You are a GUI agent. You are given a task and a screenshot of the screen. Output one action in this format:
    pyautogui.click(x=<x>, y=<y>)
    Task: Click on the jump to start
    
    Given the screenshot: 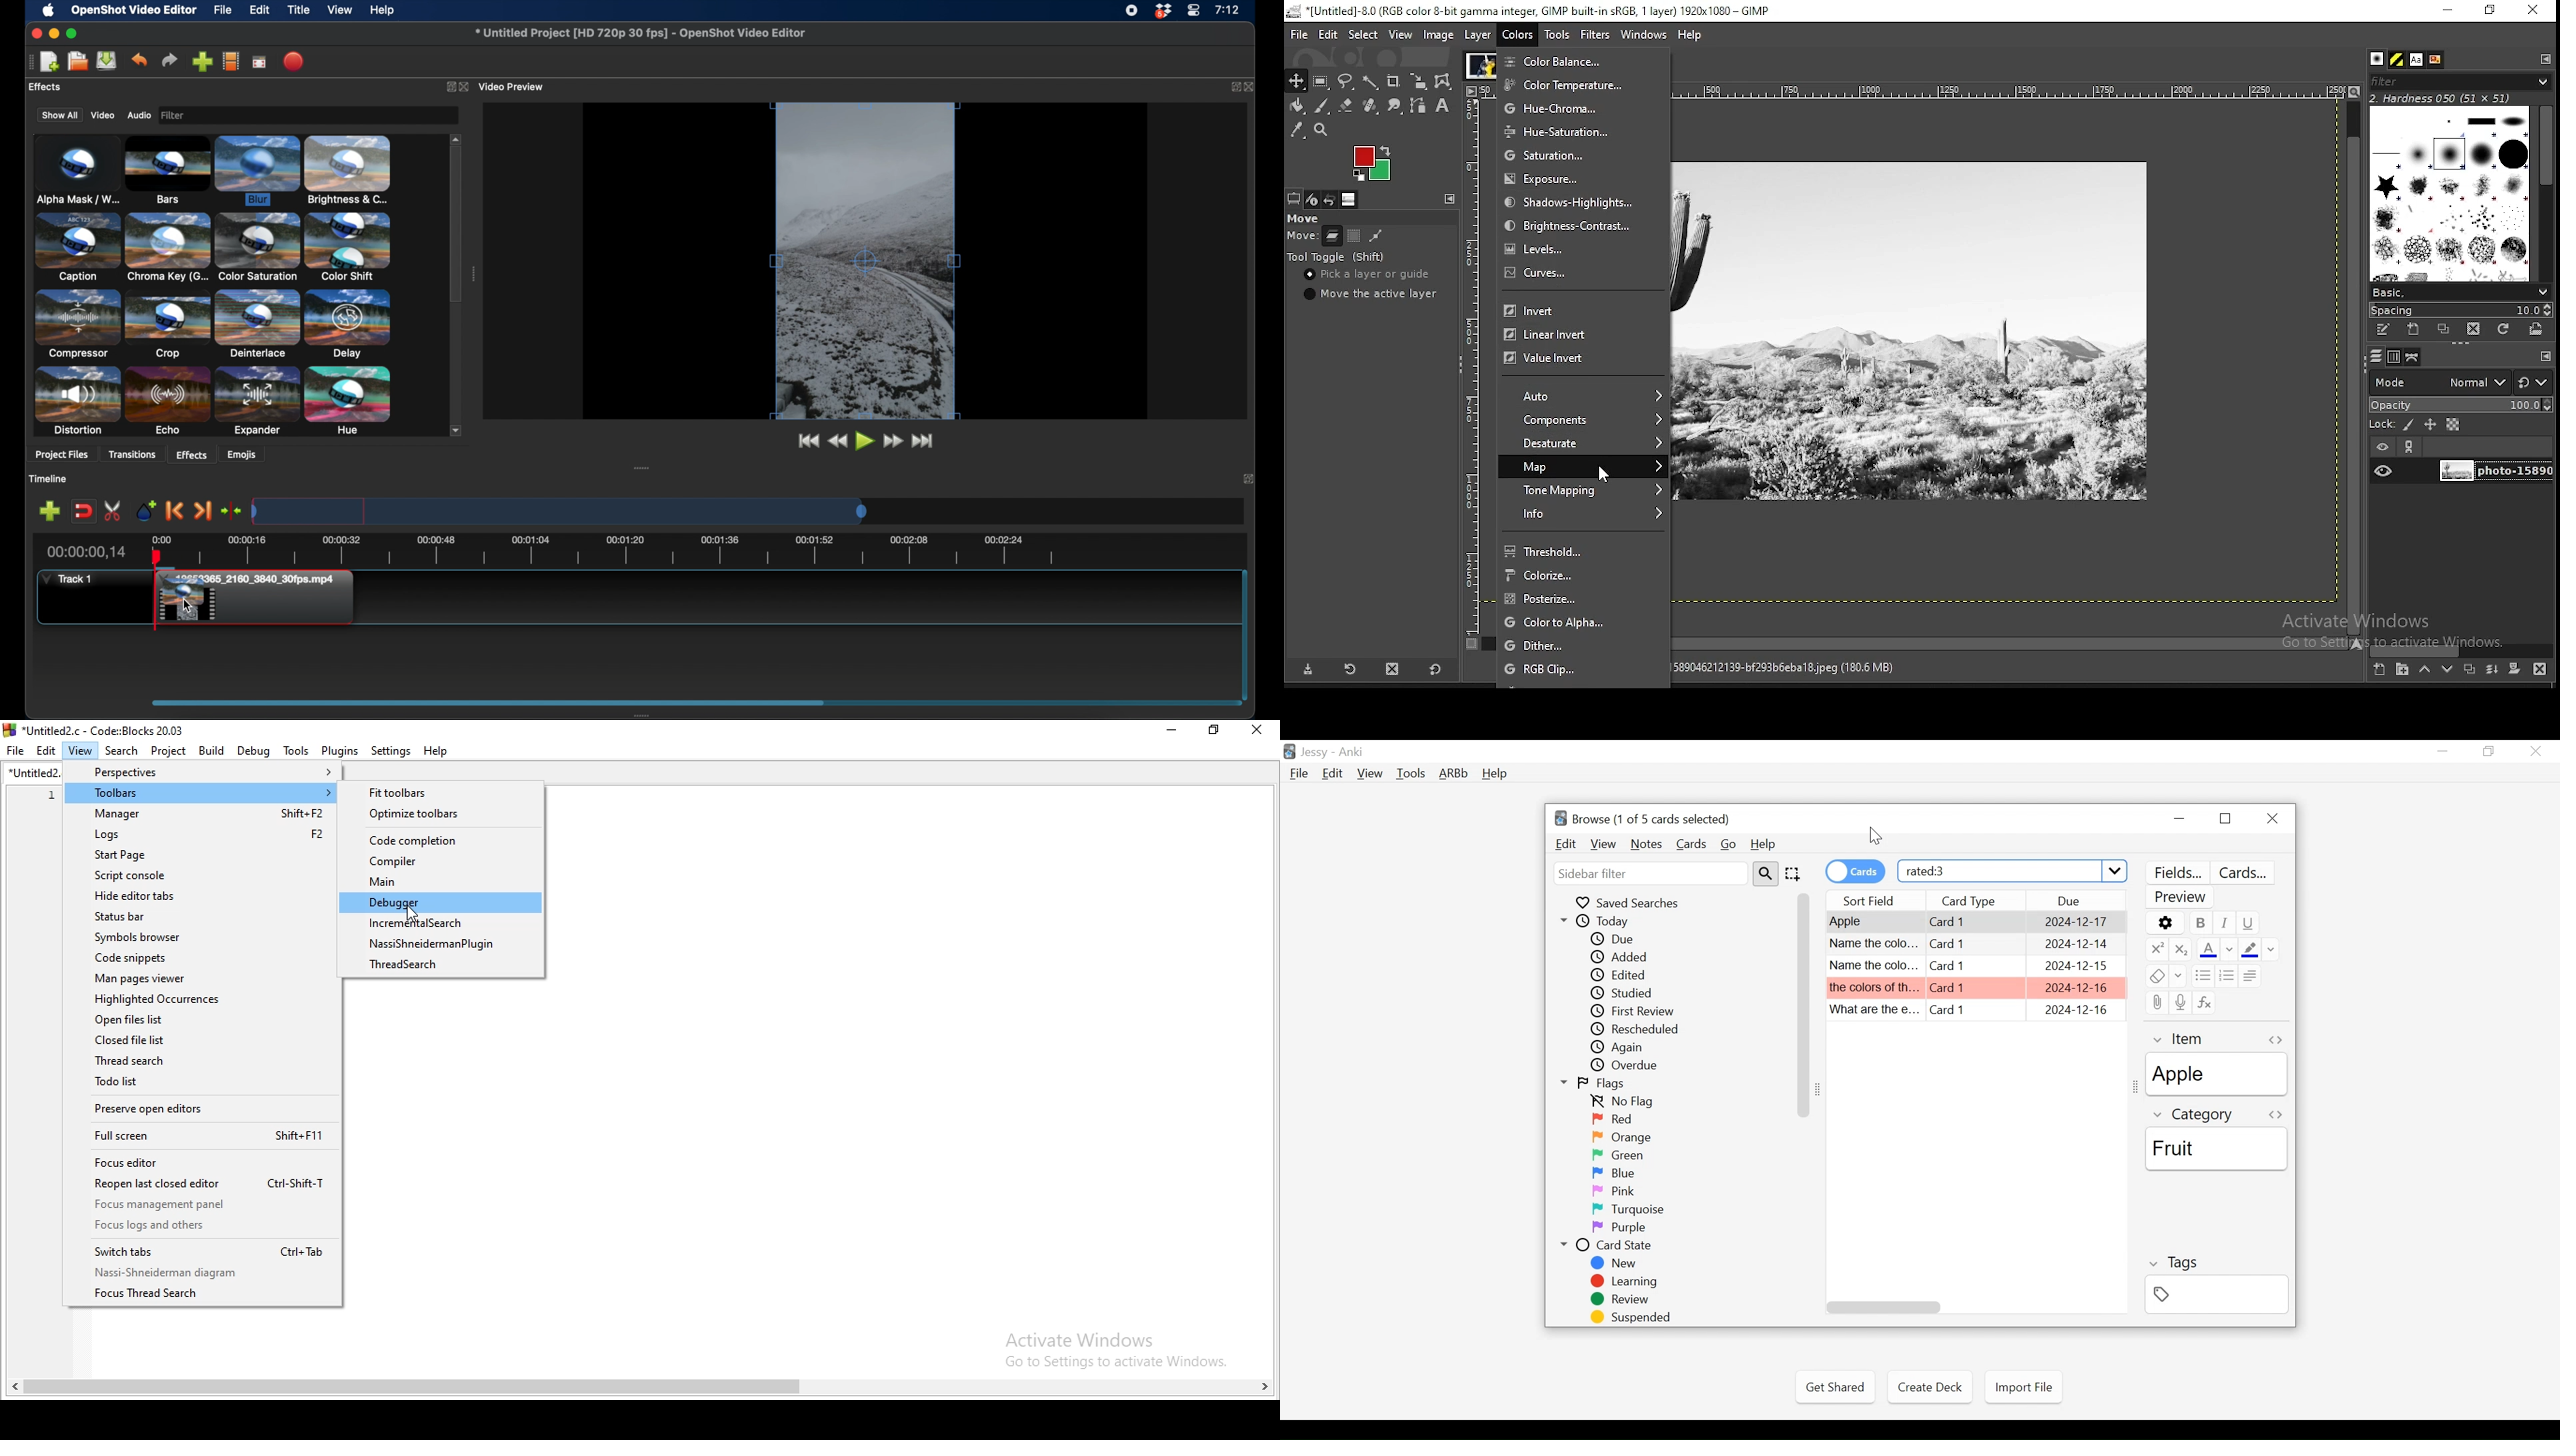 What is the action you would take?
    pyautogui.click(x=808, y=441)
    